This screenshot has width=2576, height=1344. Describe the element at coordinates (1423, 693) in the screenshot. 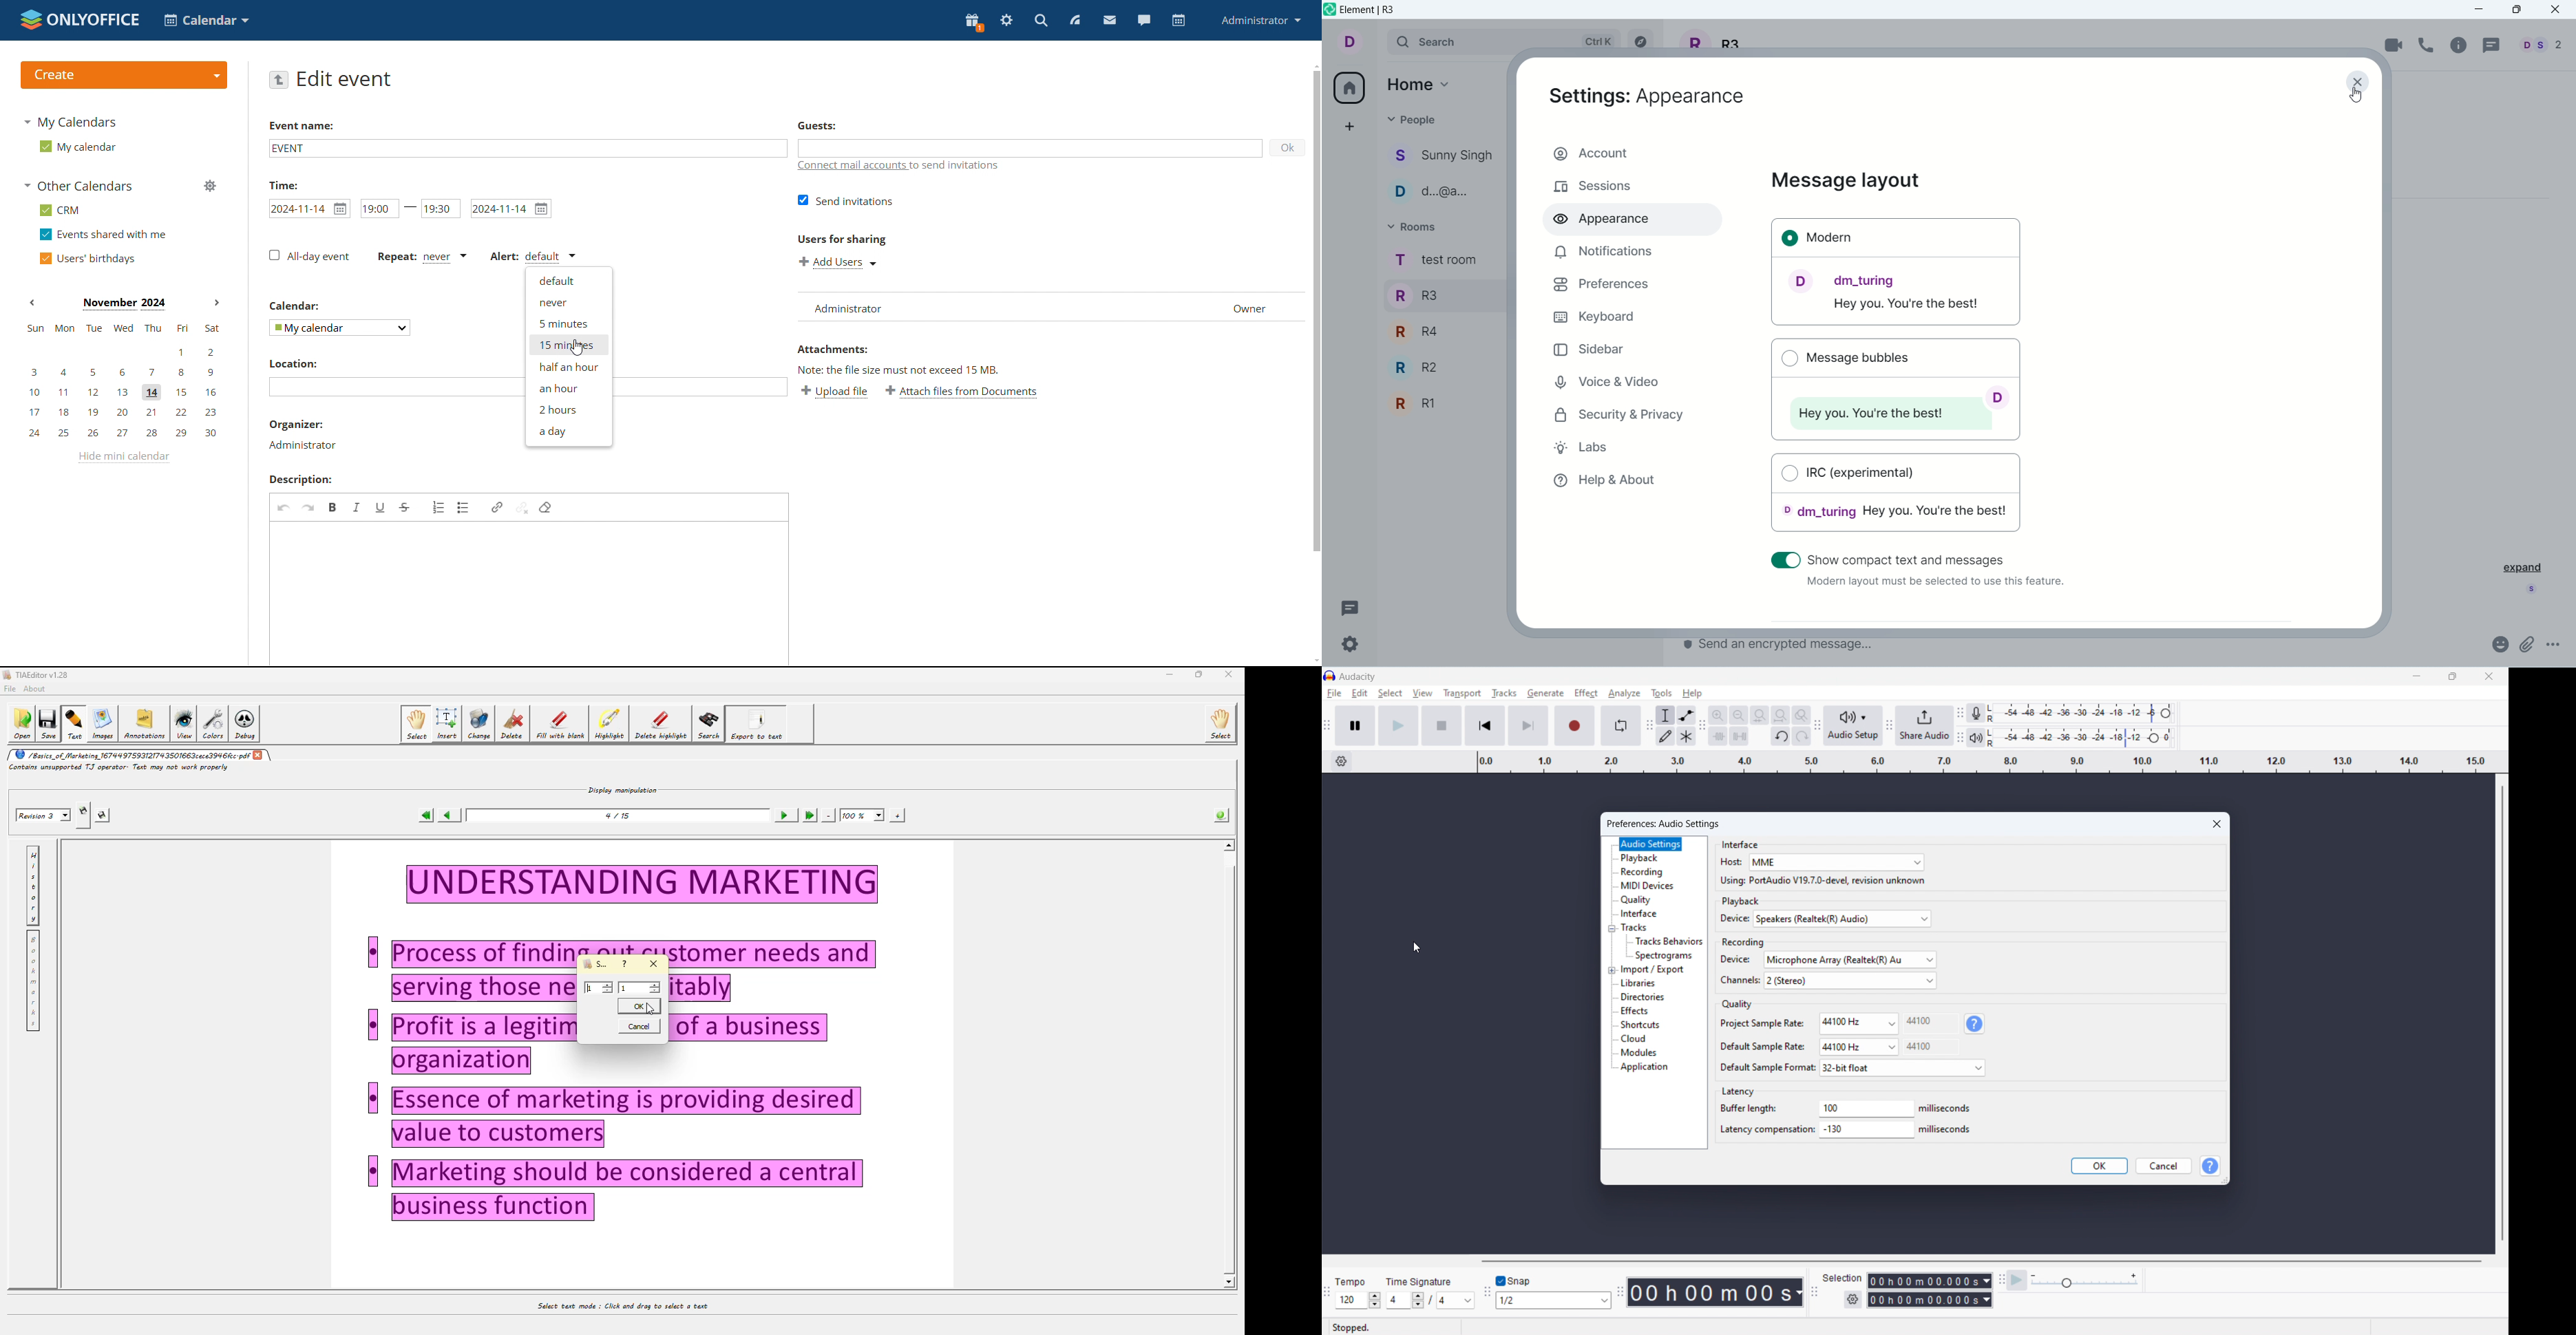

I see `view` at that location.